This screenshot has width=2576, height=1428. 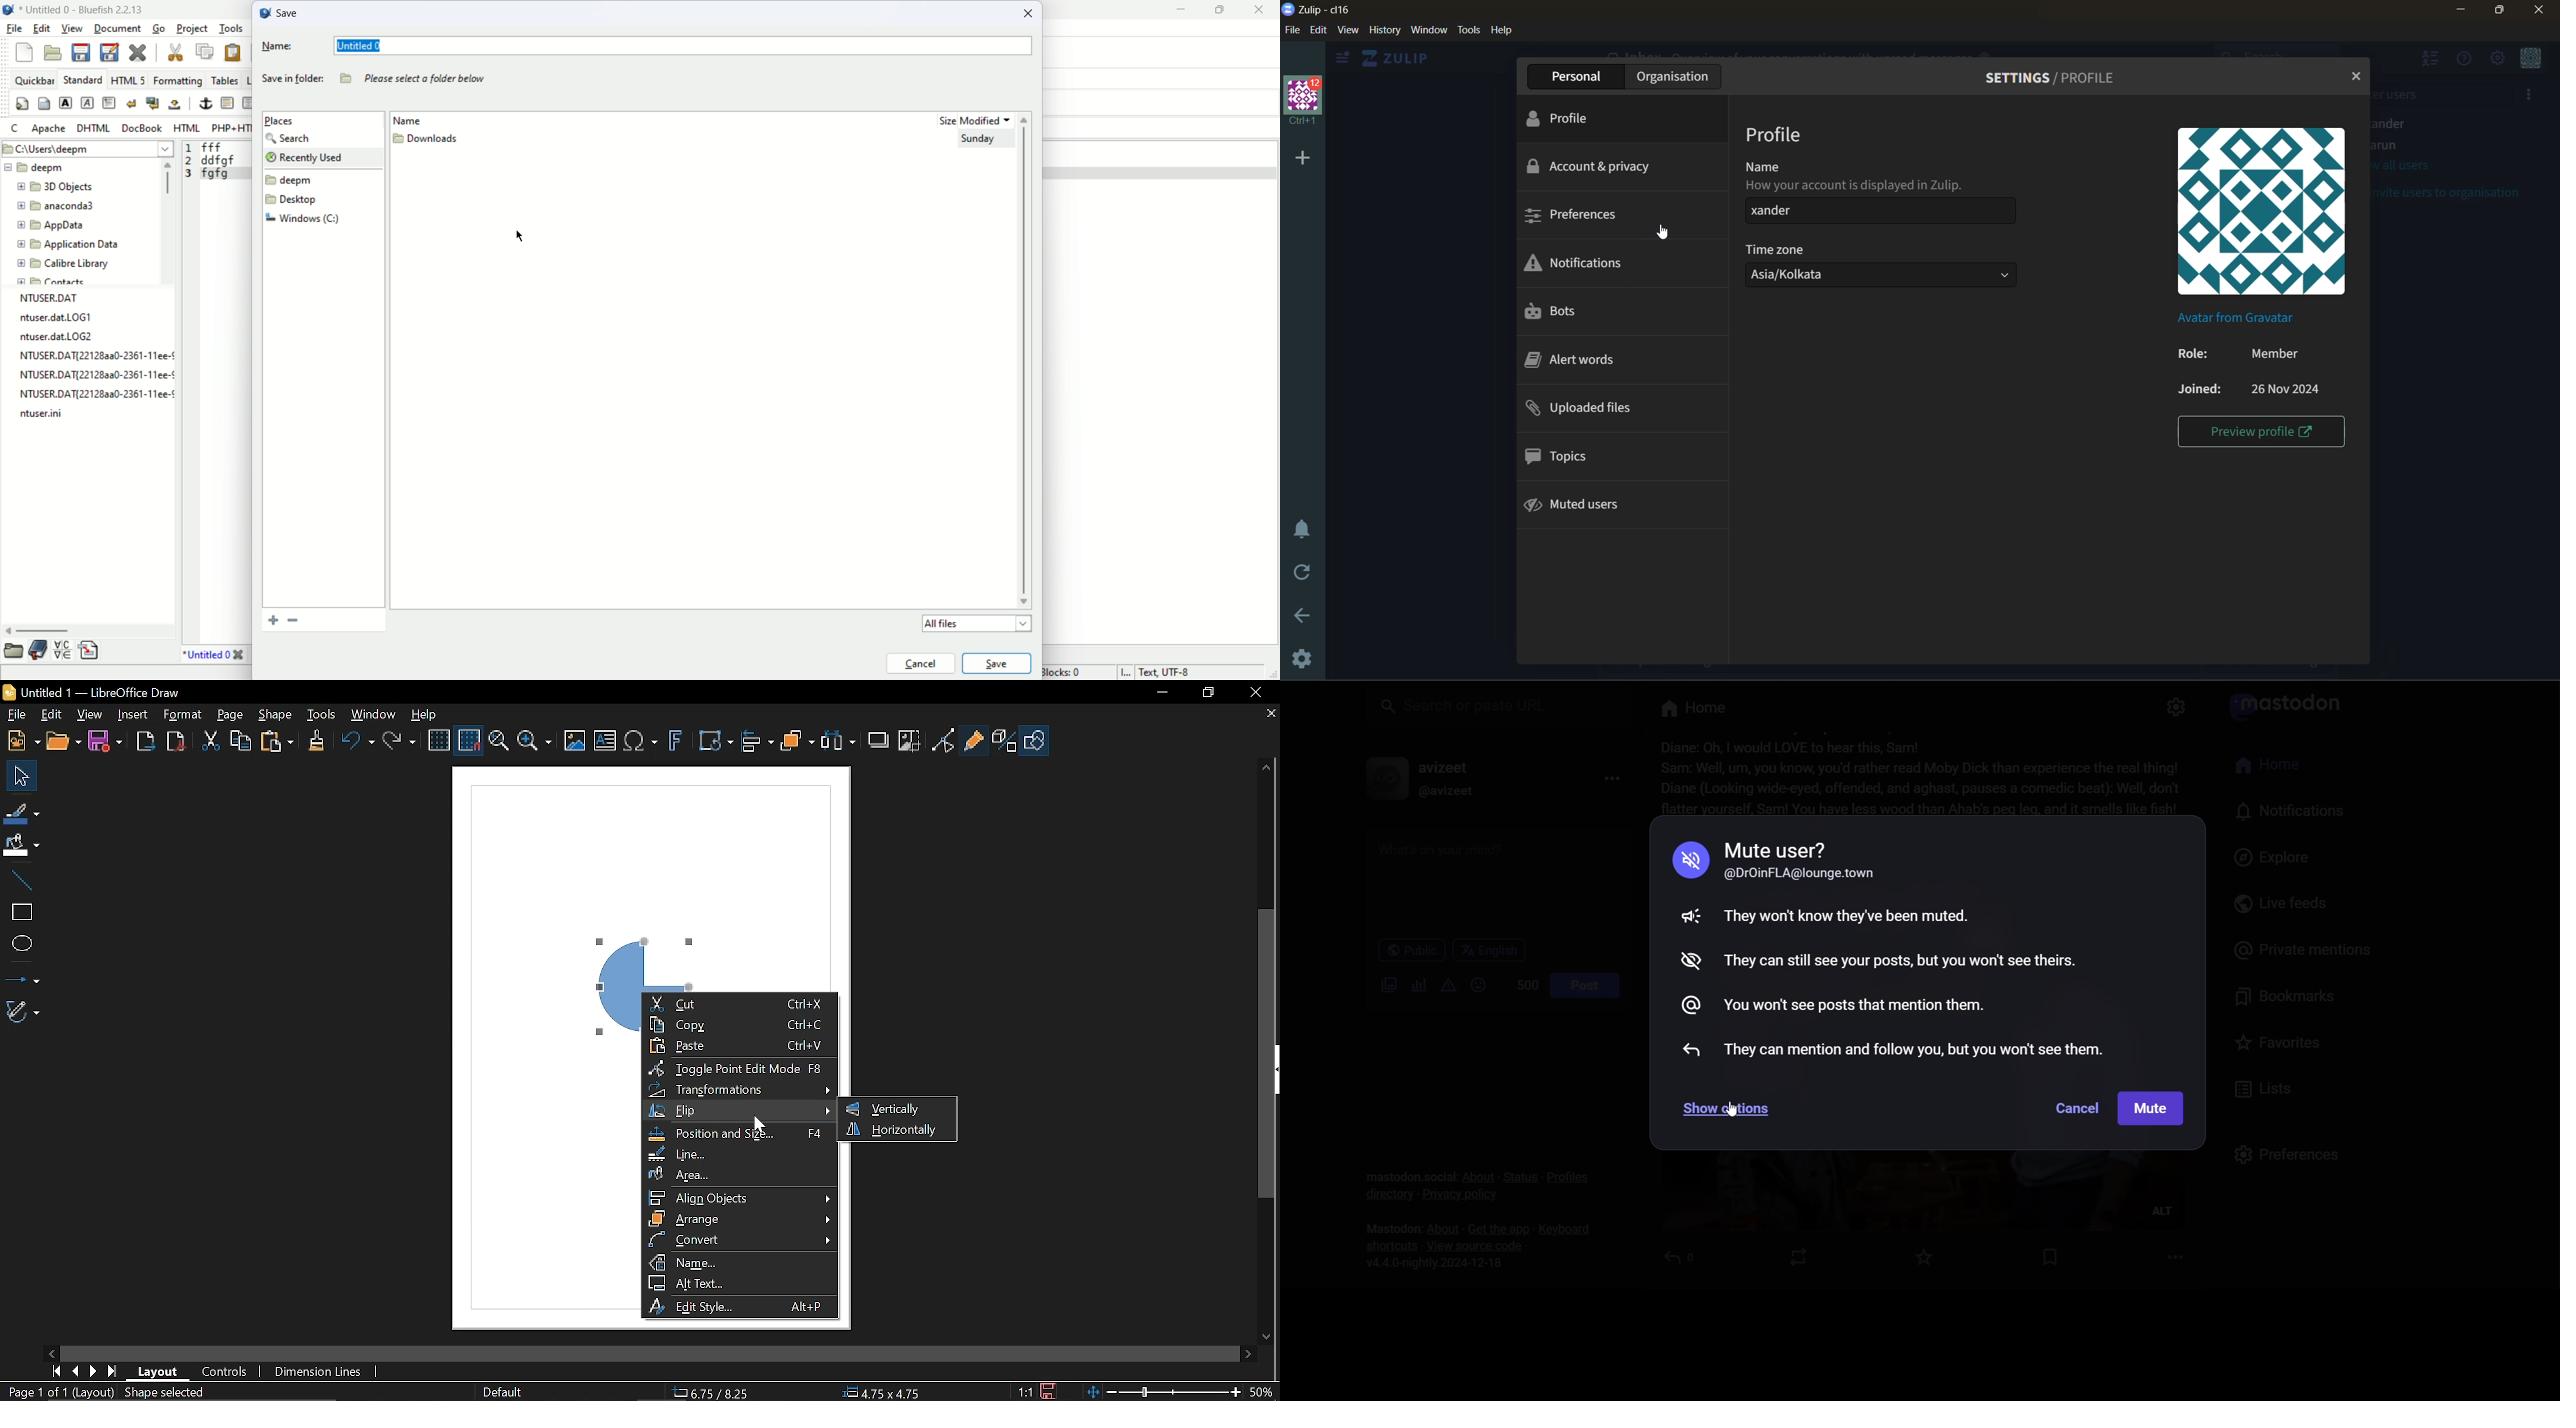 I want to click on First page, so click(x=56, y=1370).